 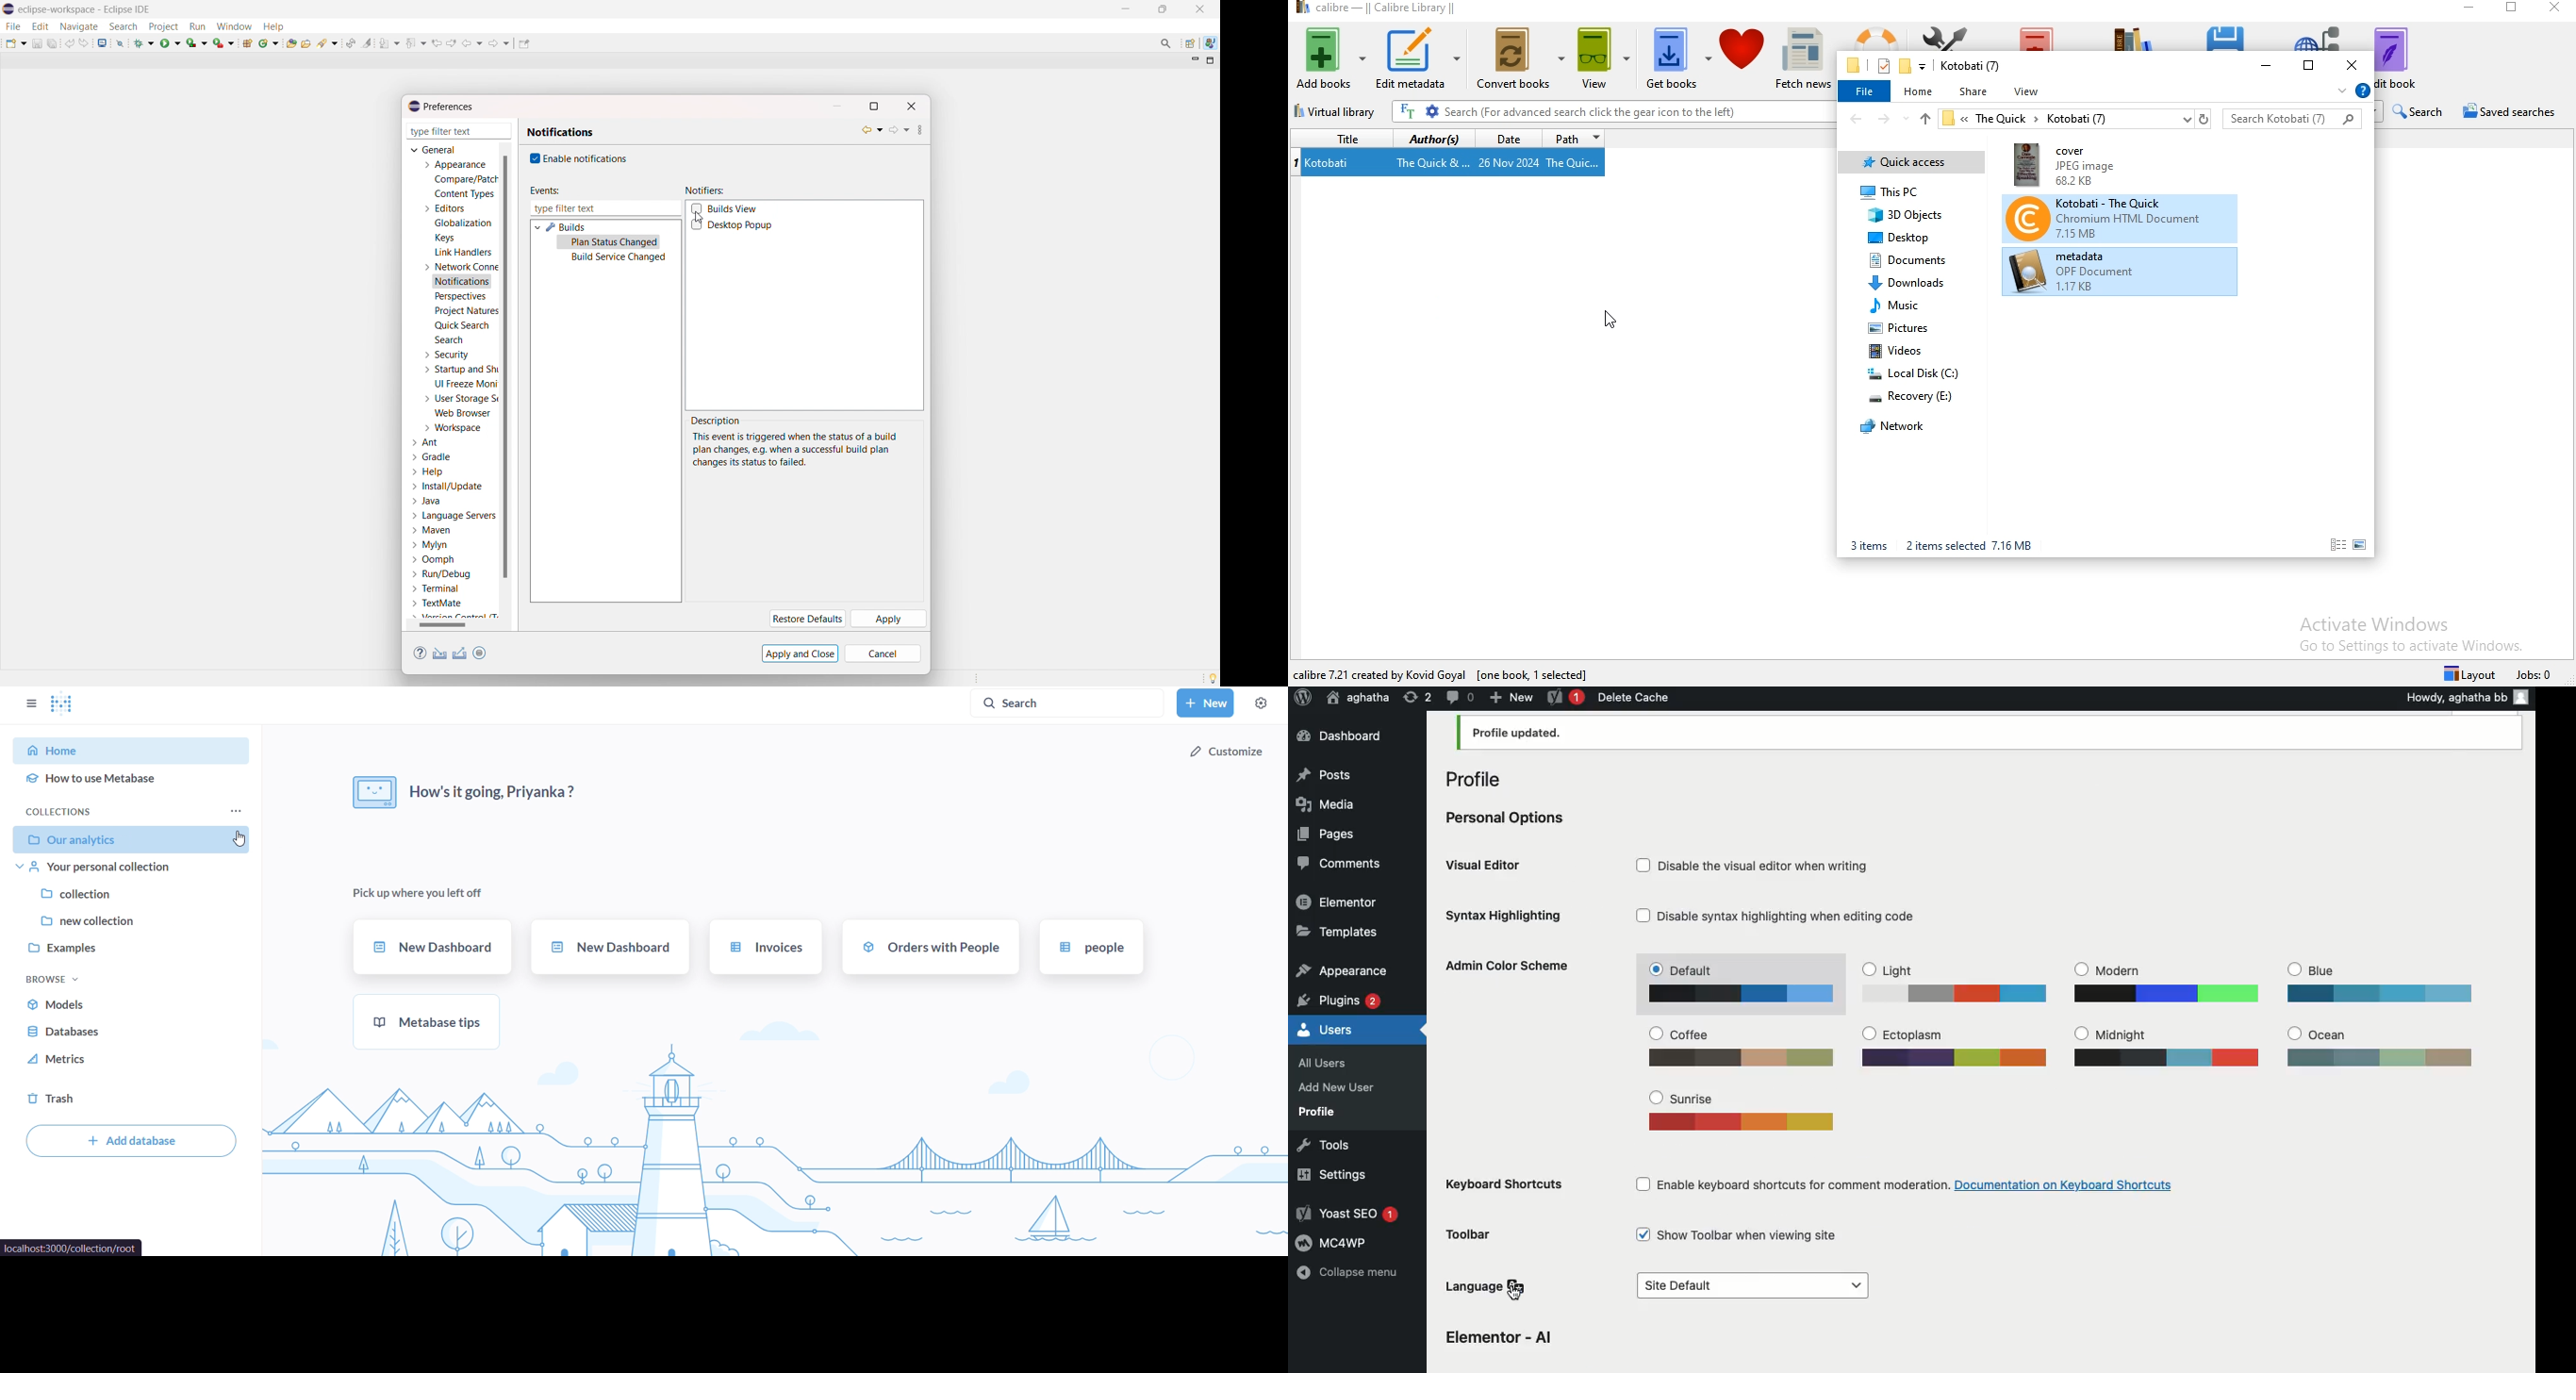 I want to click on skip all breakpoints, so click(x=120, y=43).